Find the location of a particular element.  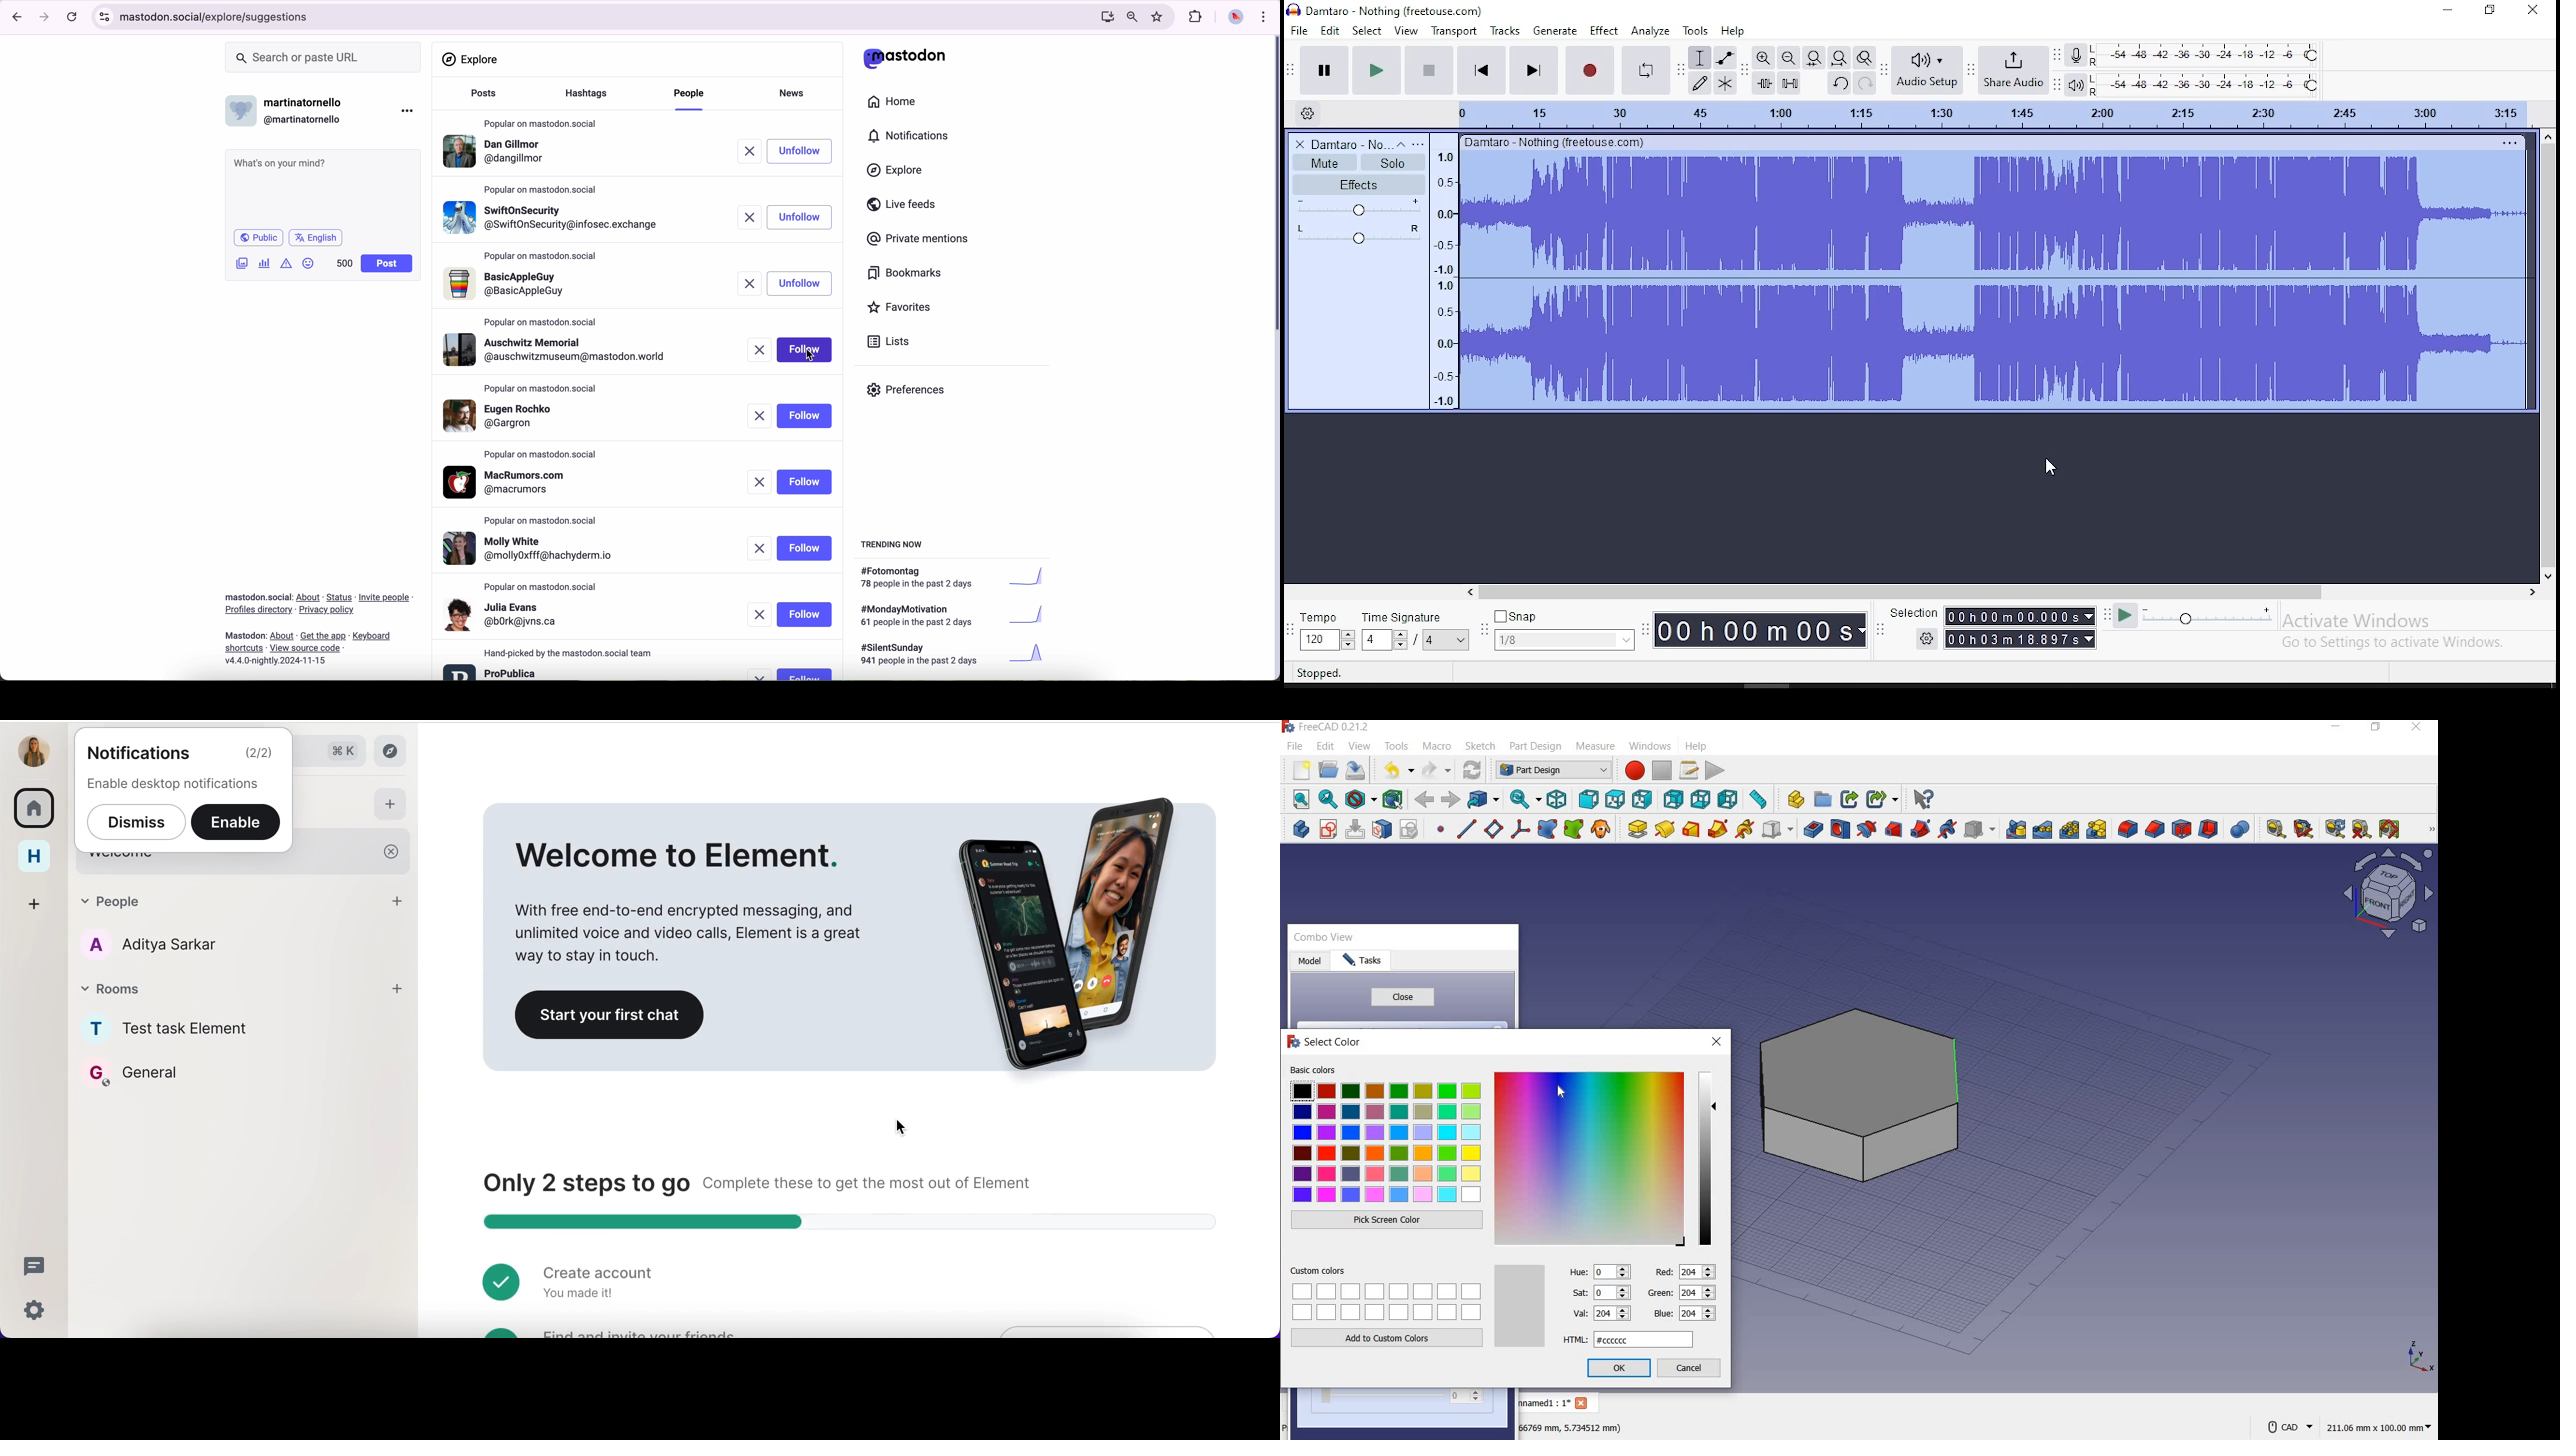

URL is located at coordinates (218, 16).